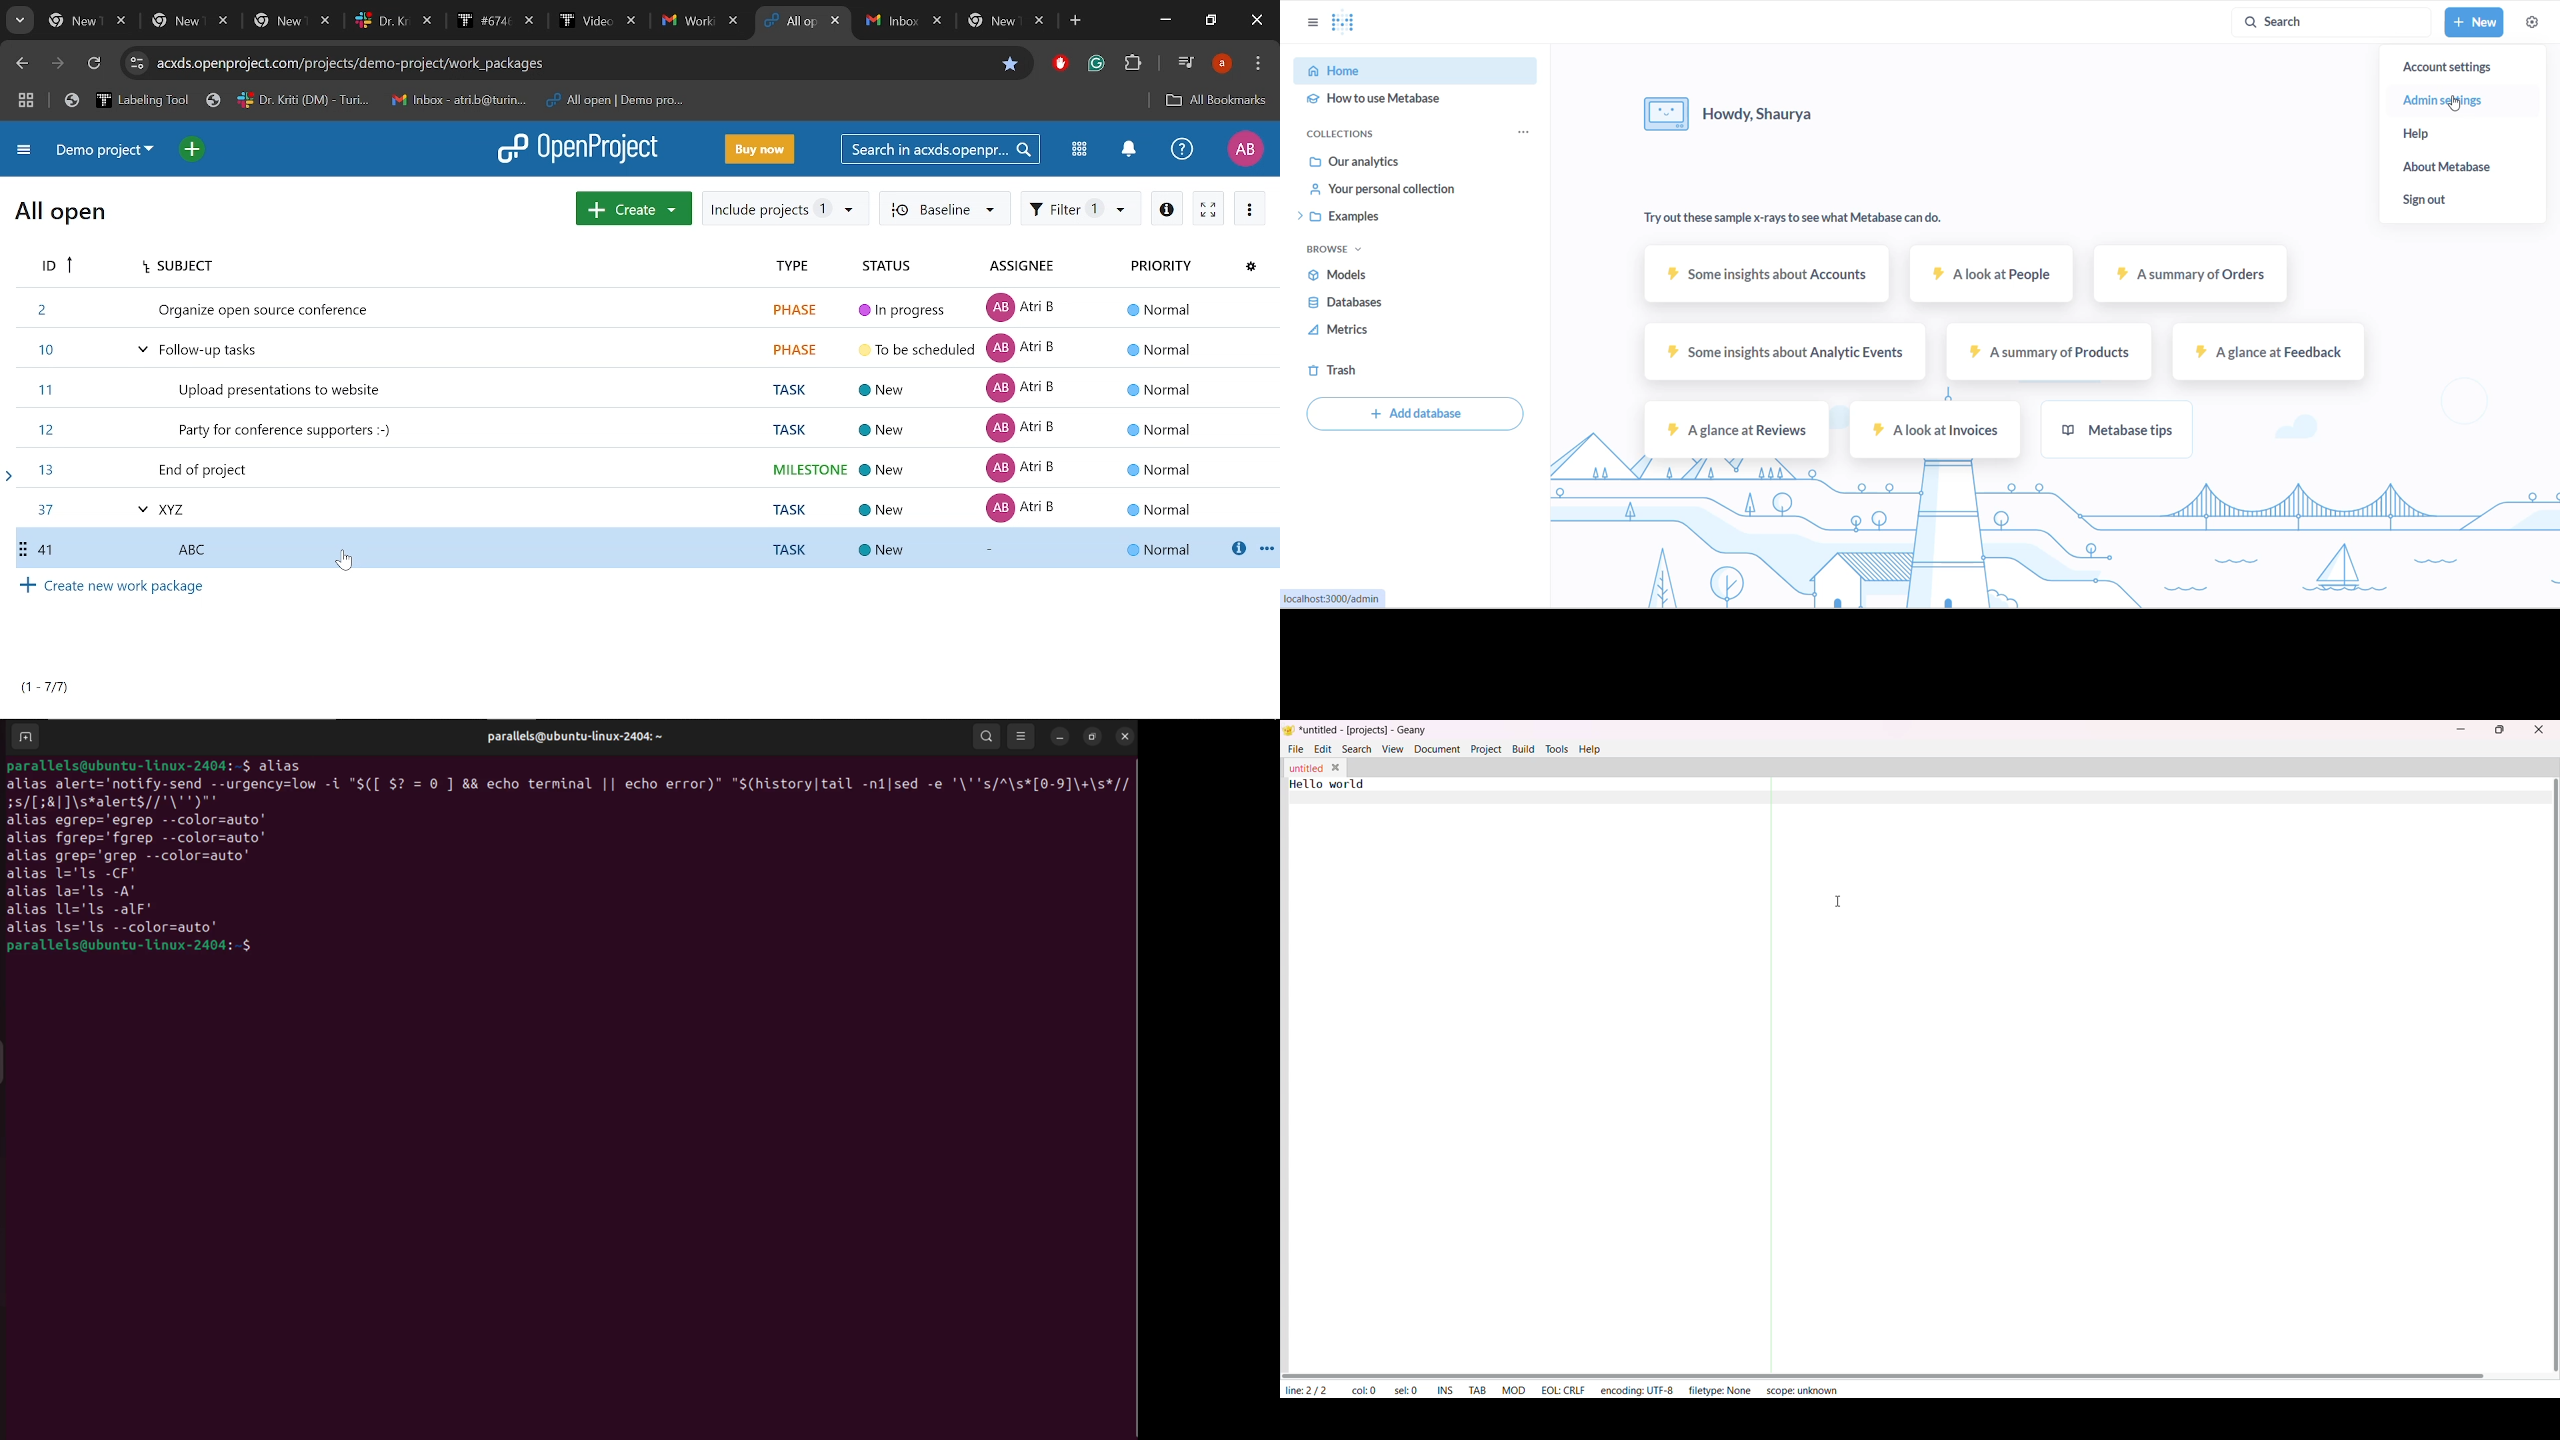 The width and height of the screenshot is (2576, 1456). I want to click on Create new work package, so click(115, 589).